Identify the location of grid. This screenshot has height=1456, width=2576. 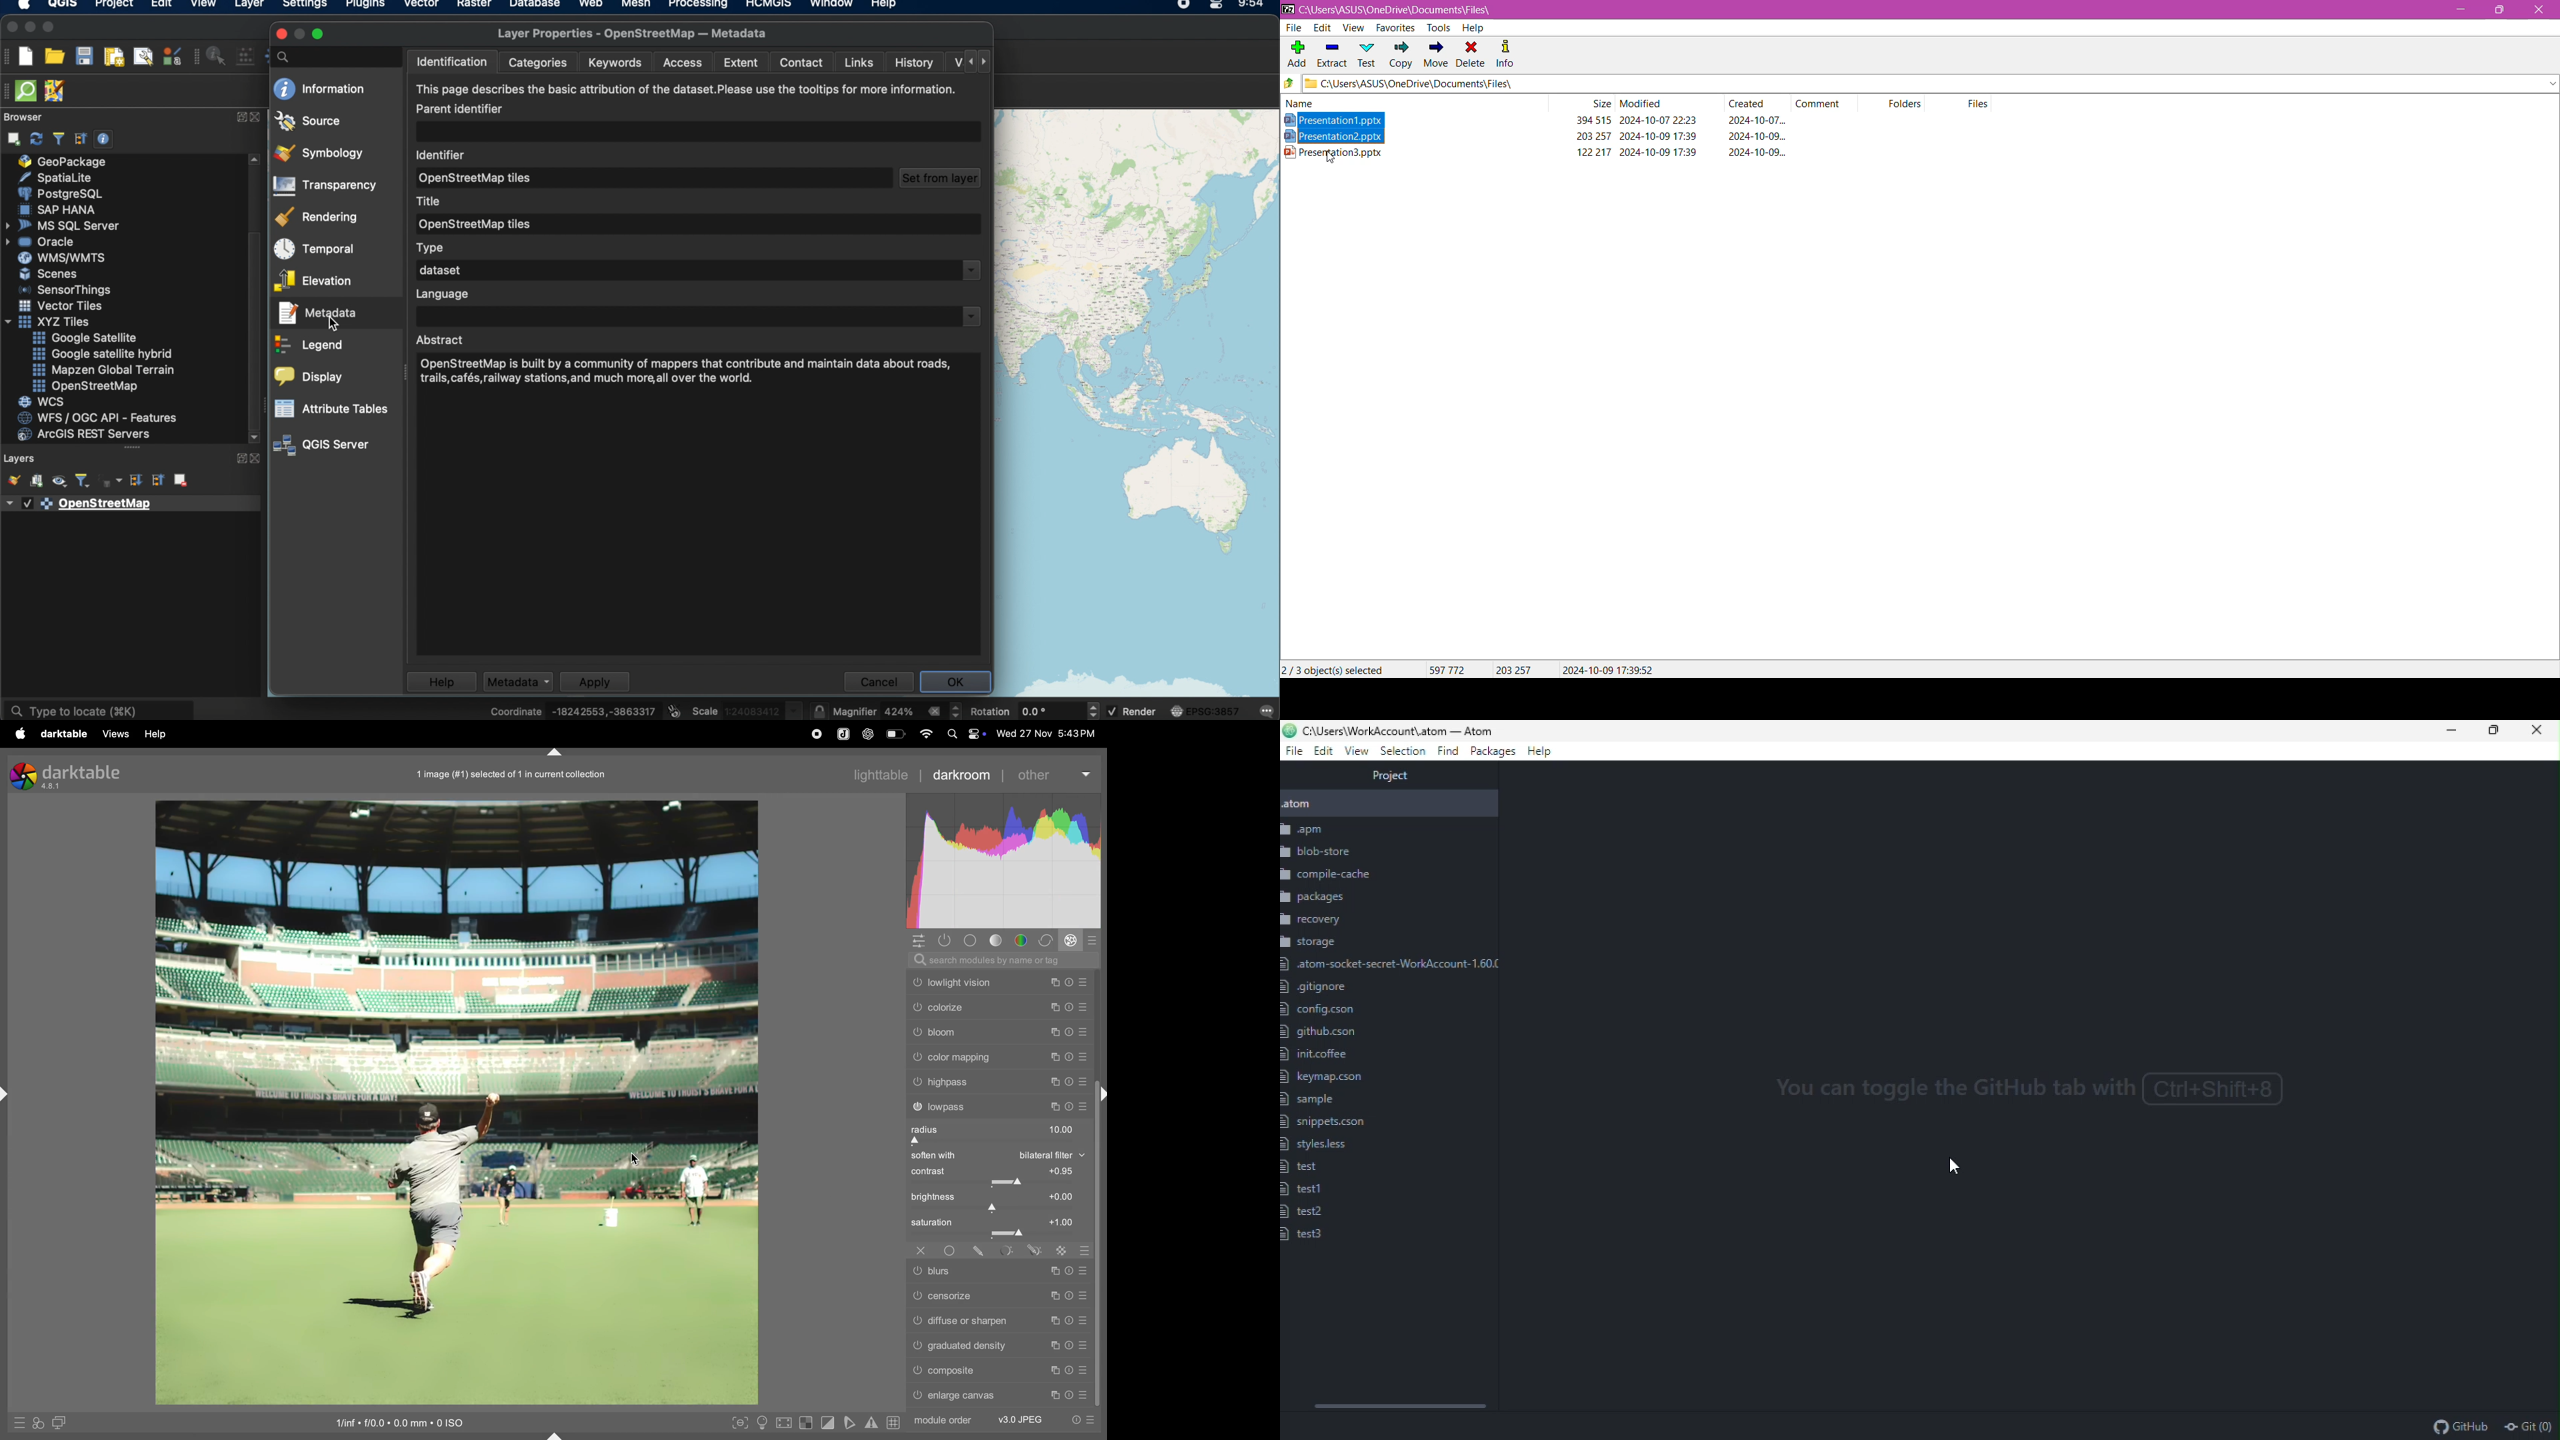
(893, 1423).